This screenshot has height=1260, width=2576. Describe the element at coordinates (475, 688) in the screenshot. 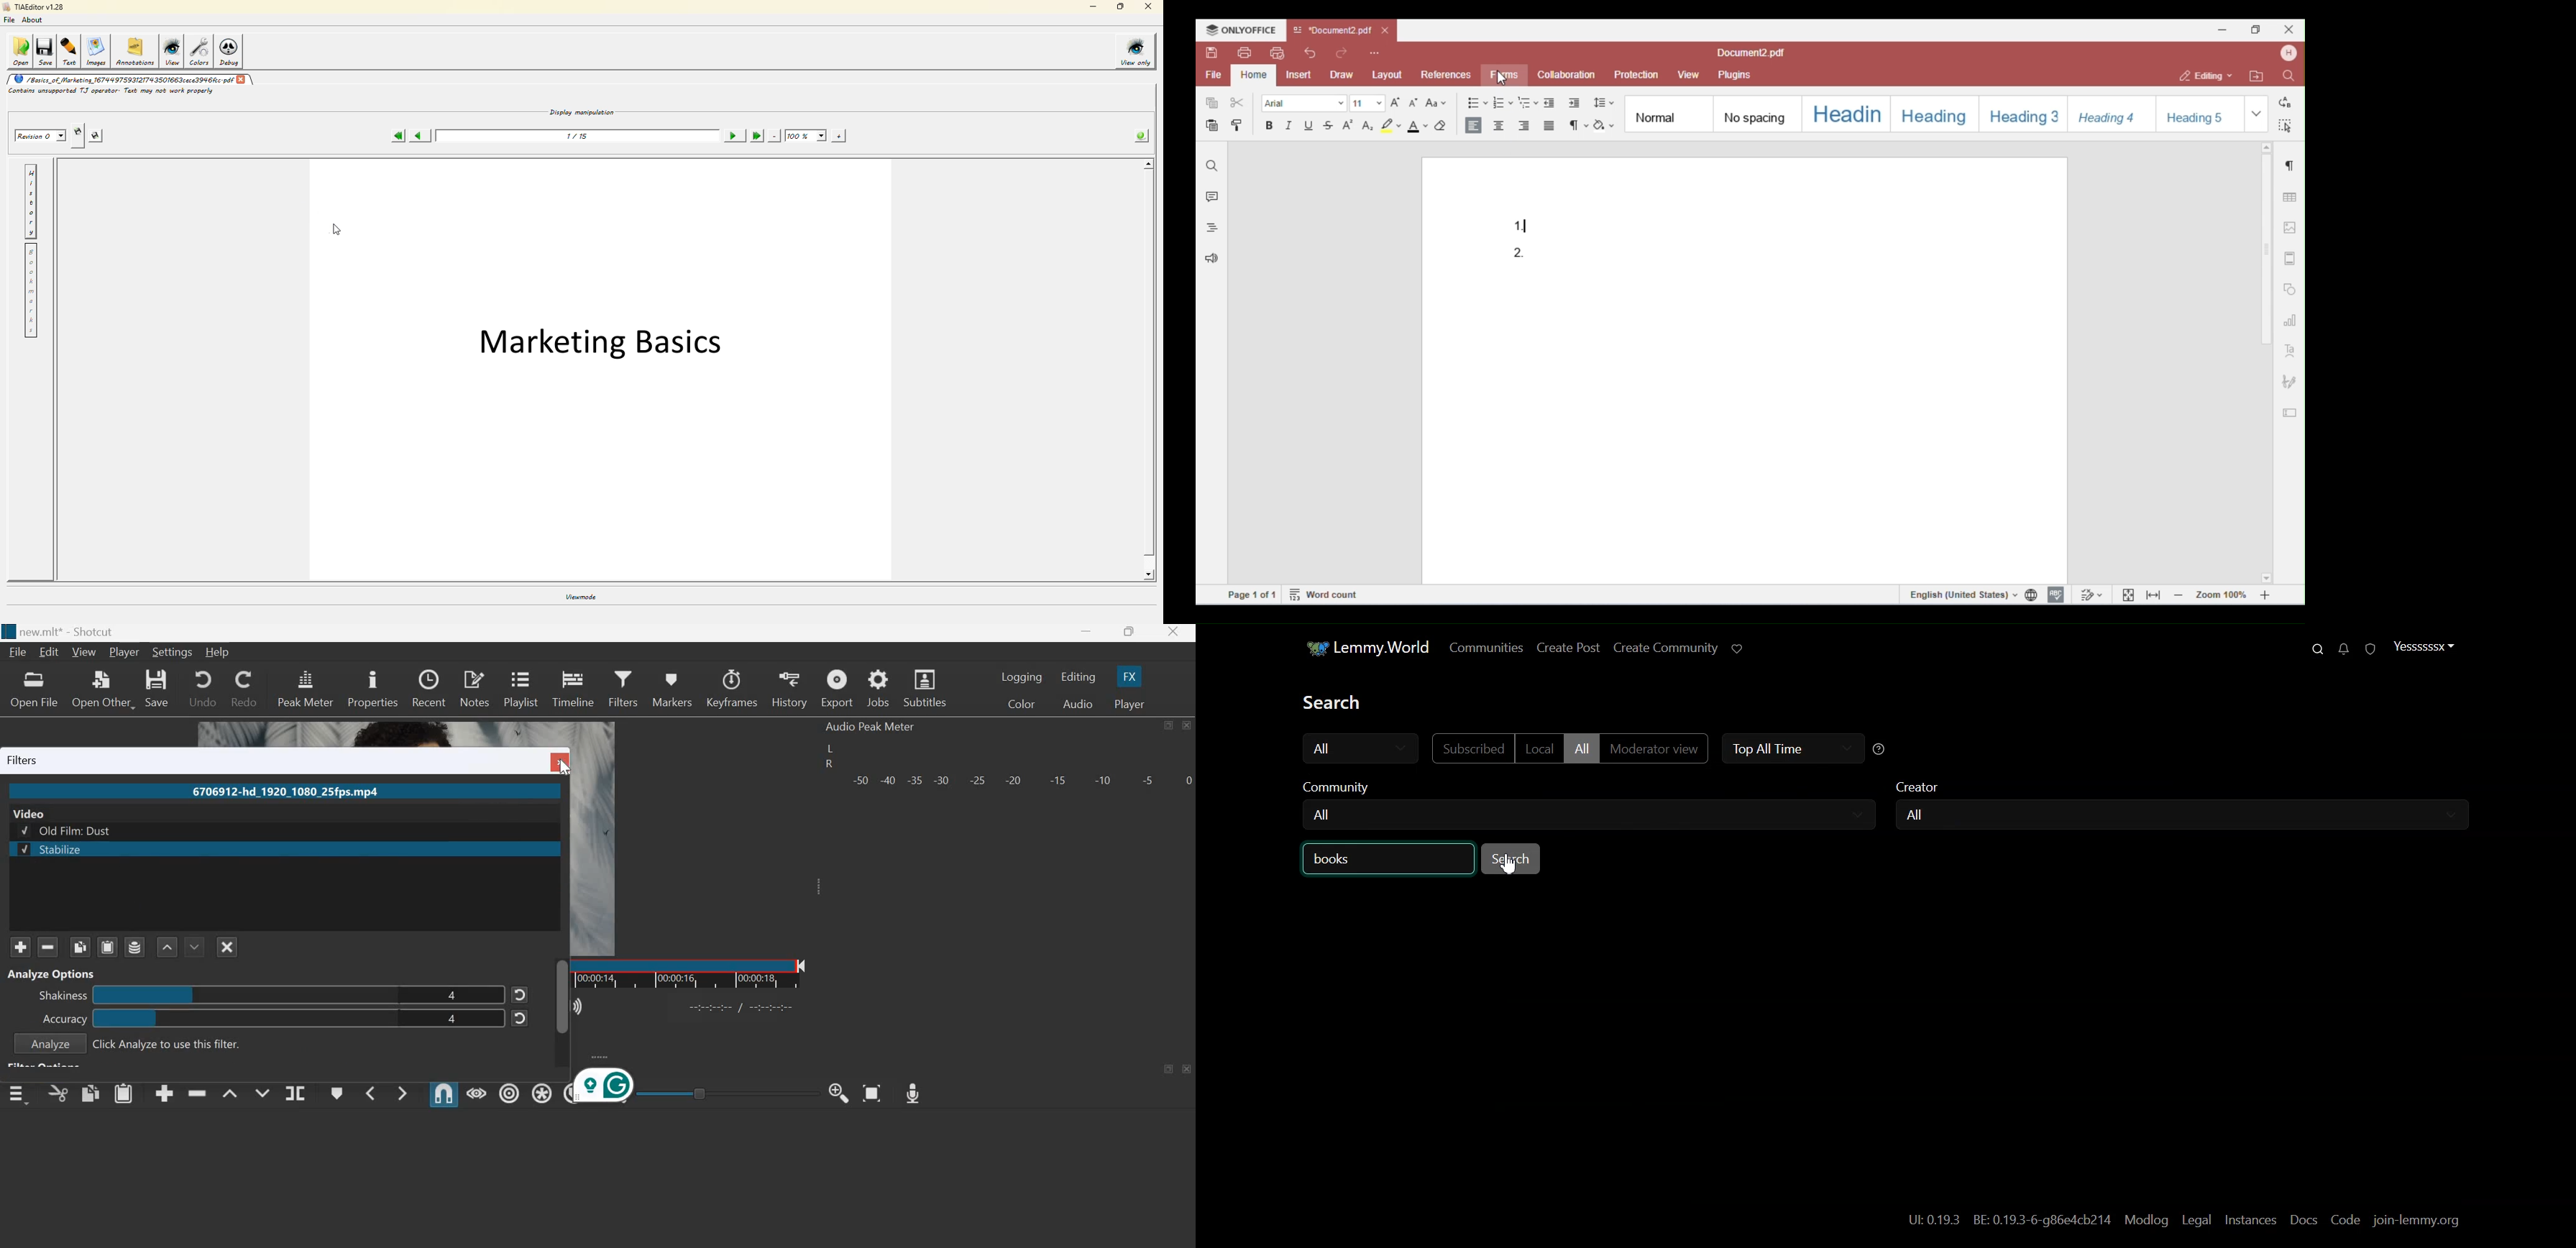

I see `Notes` at that location.